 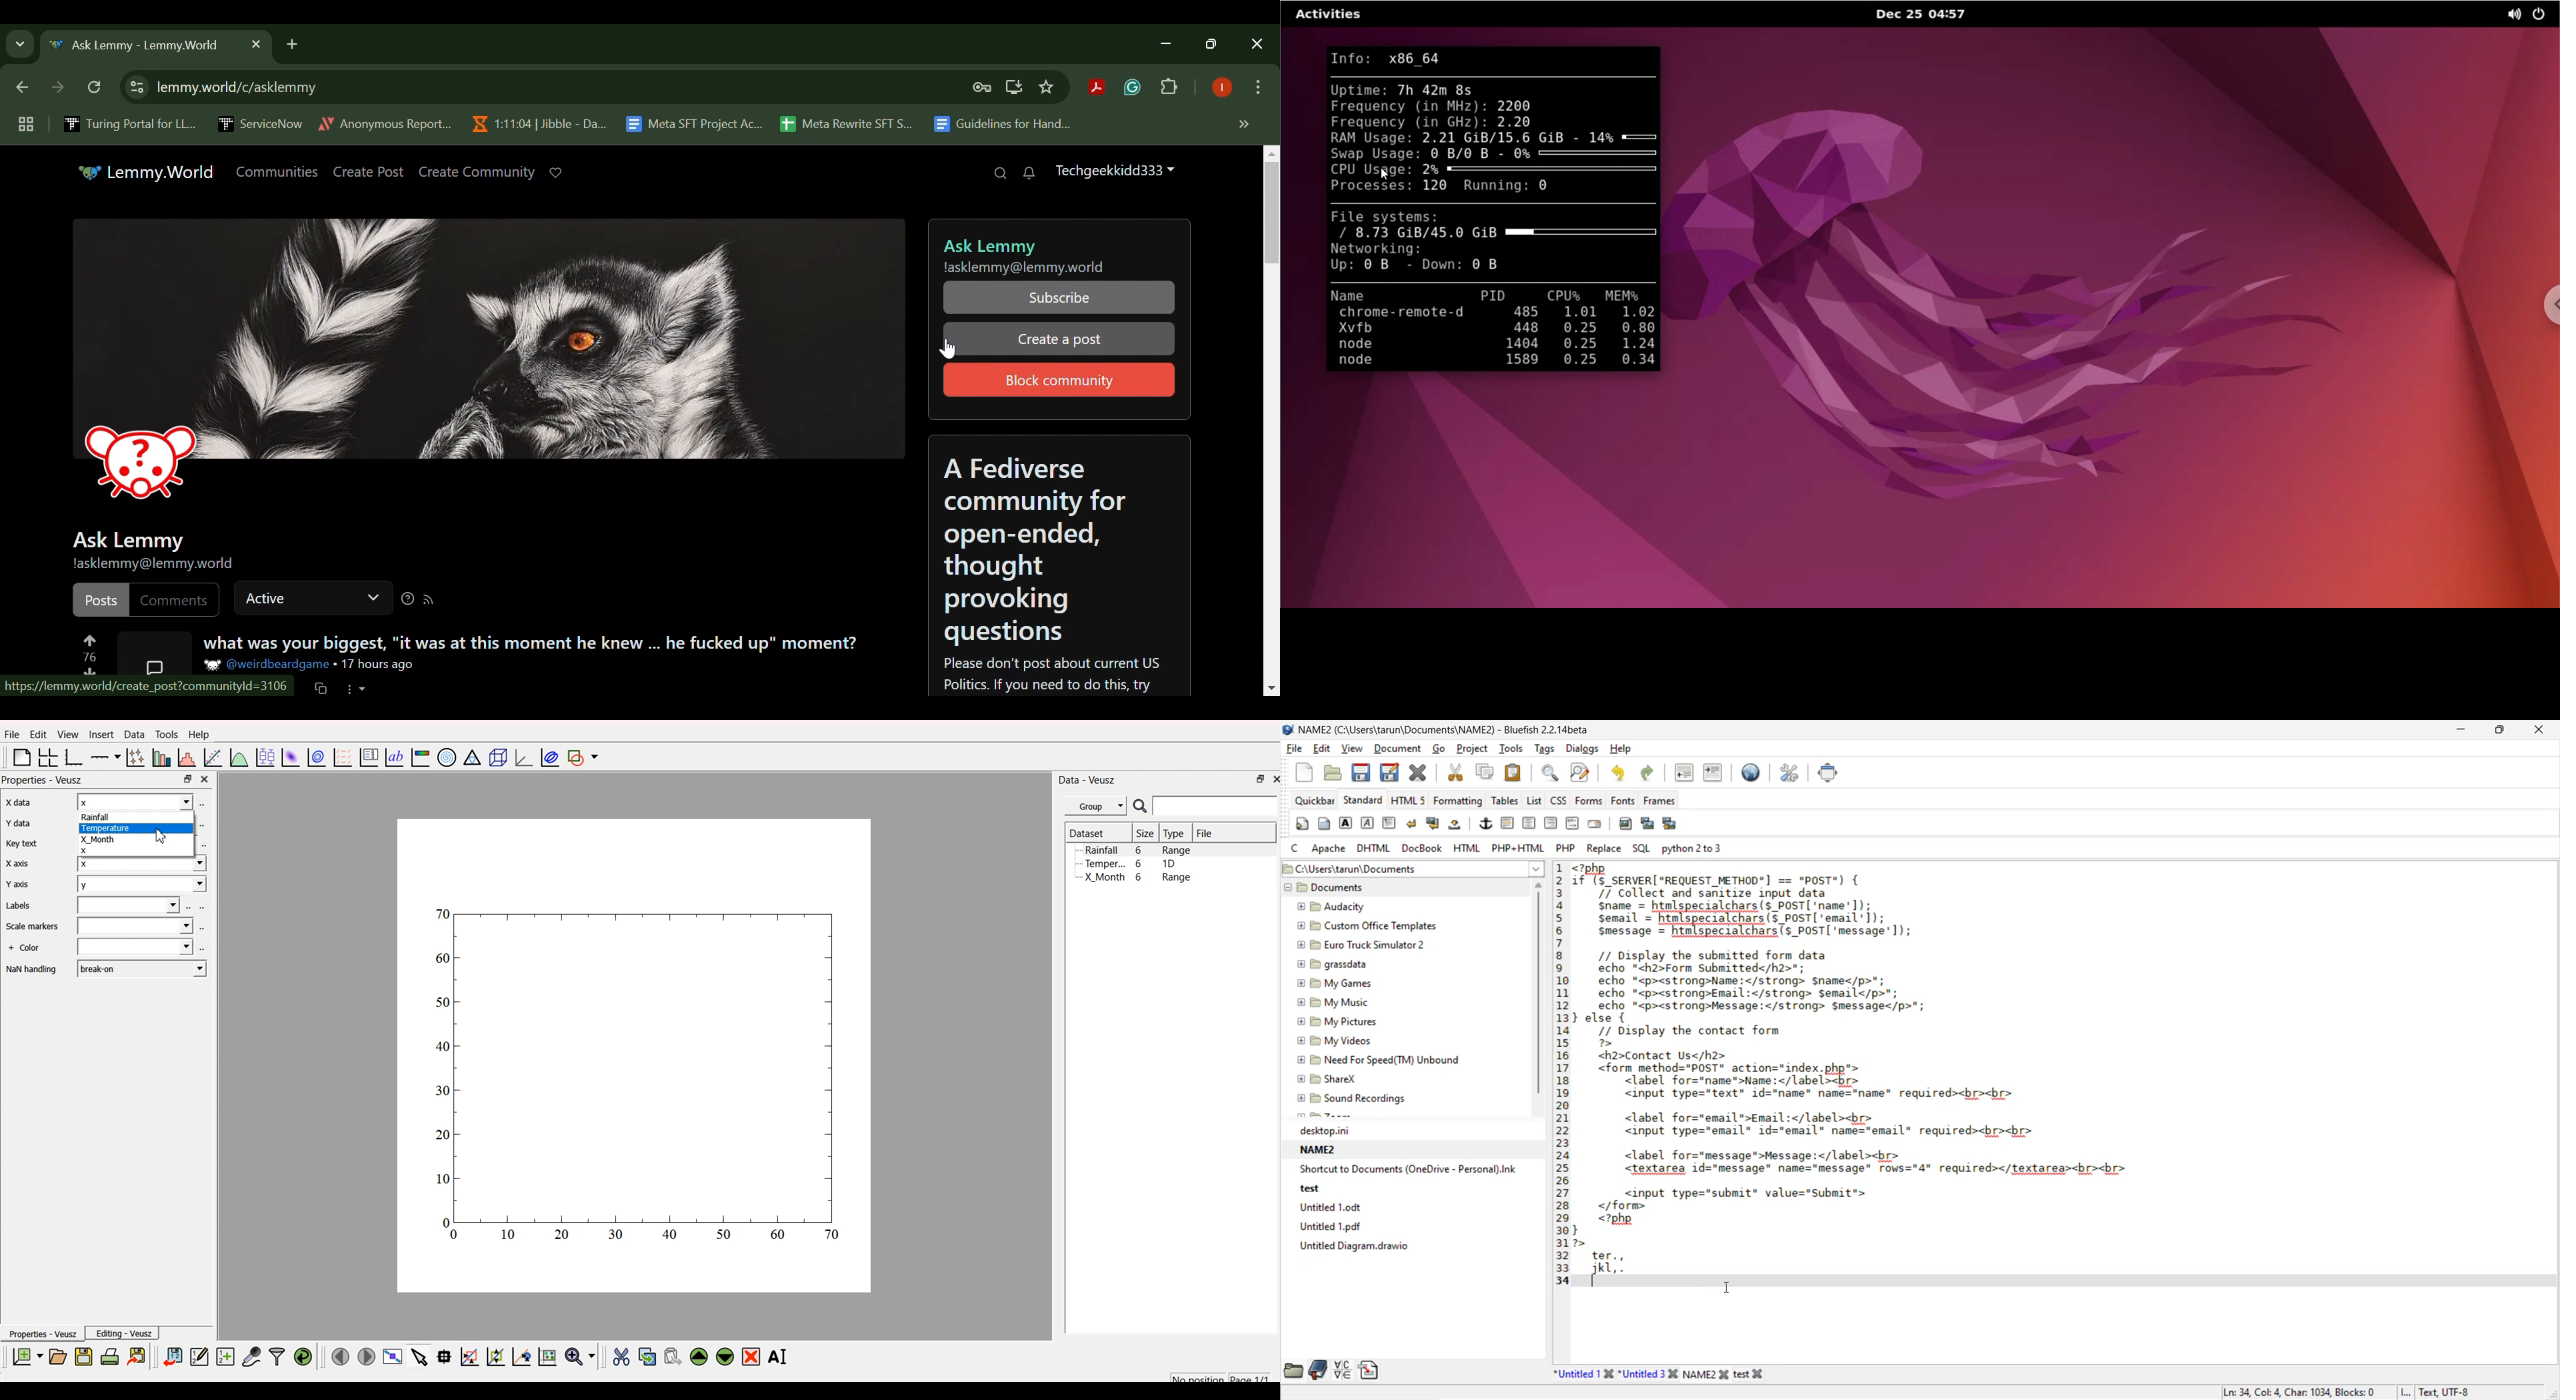 I want to click on  grassdata, so click(x=1333, y=965).